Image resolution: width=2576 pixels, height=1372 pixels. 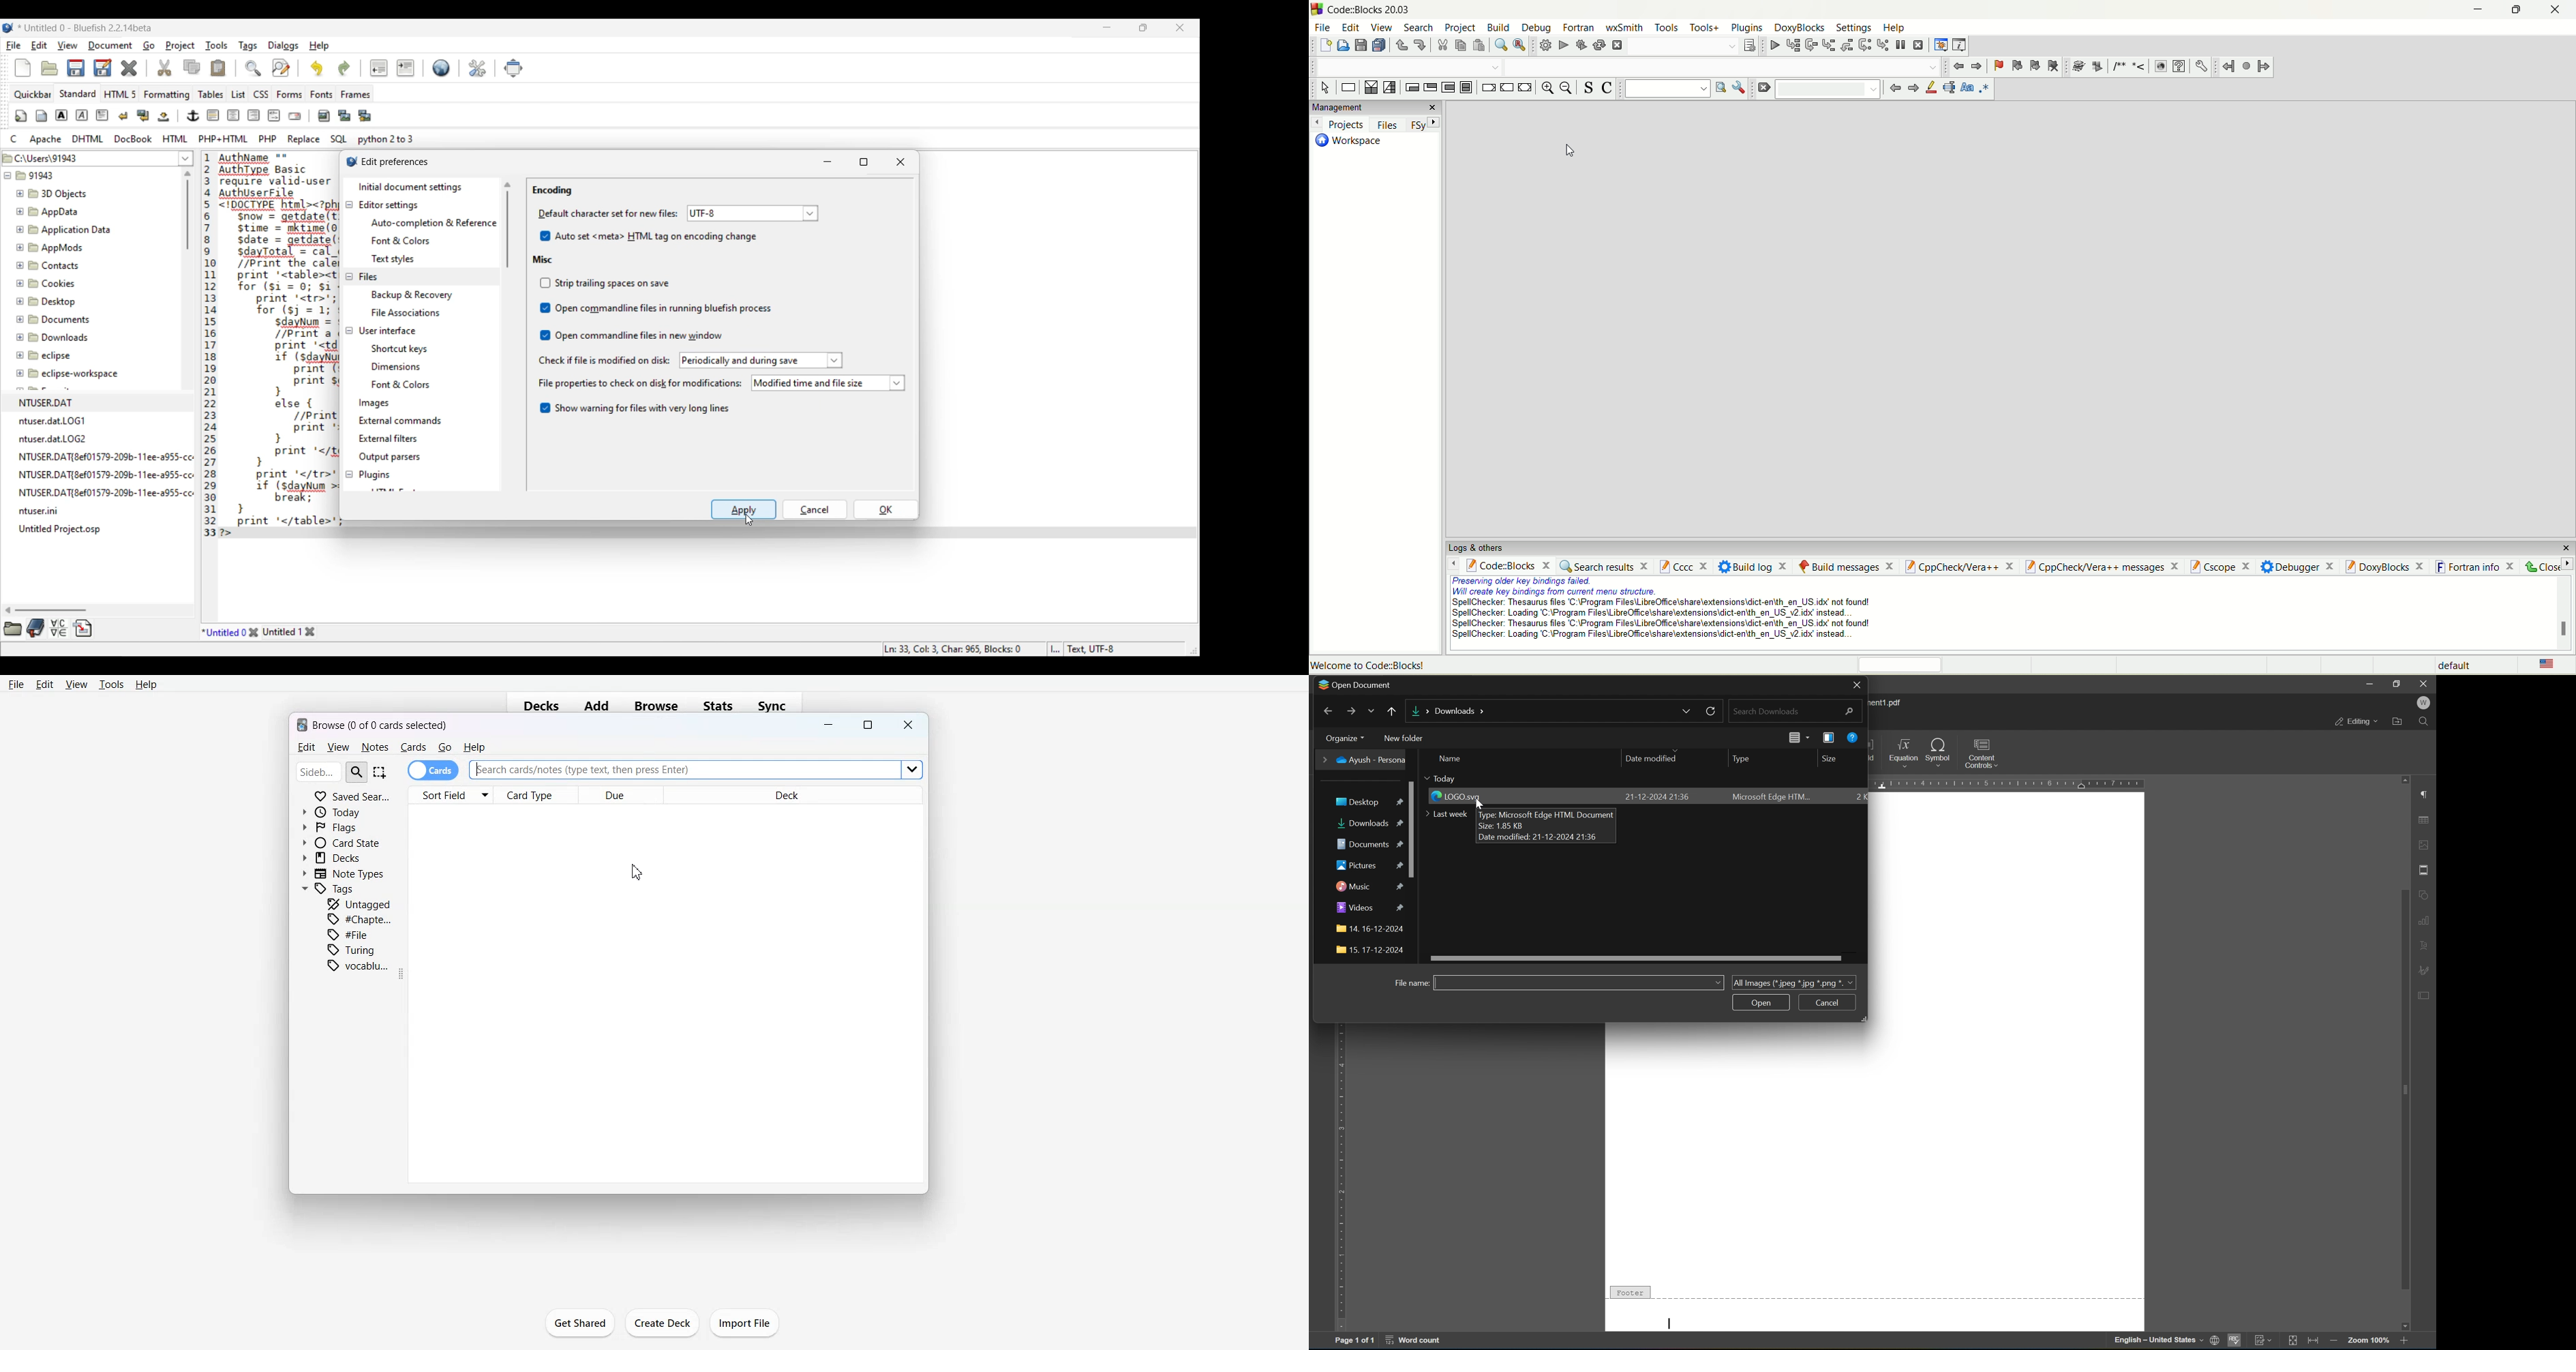 I want to click on Welcome to Code::Blocks!, so click(x=1372, y=664).